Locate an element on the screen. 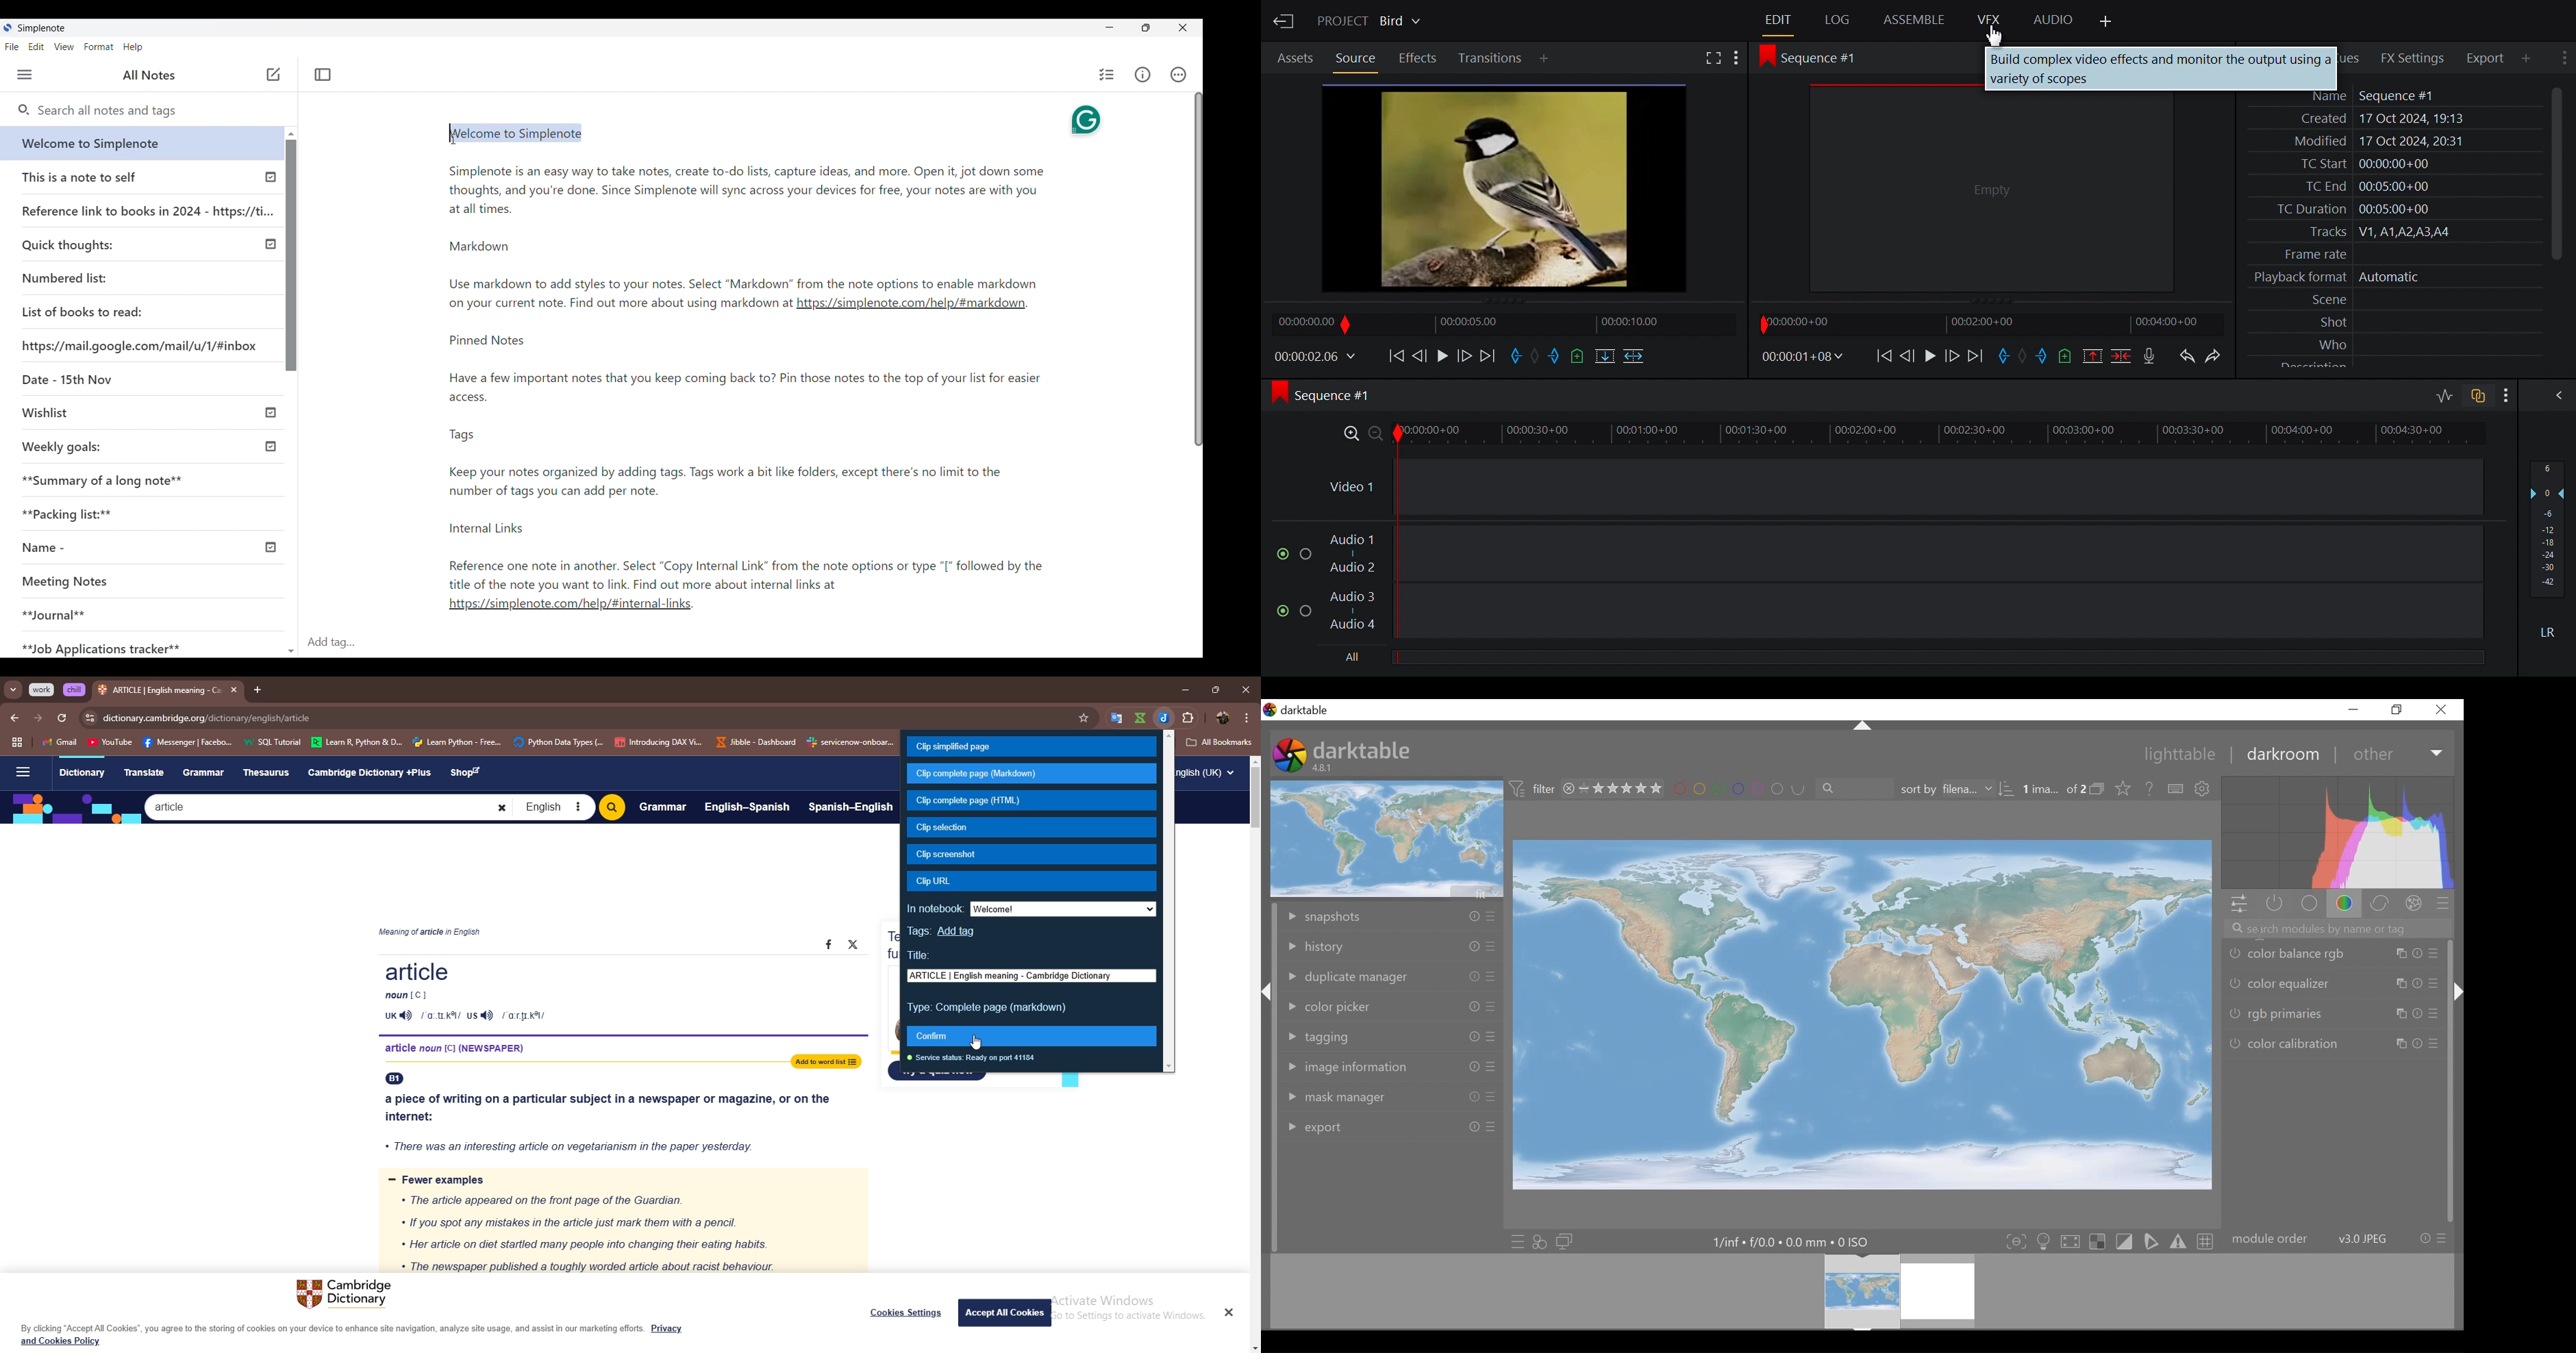 Image resolution: width=2576 pixels, height=1372 pixels. all bookmarks is located at coordinates (1220, 742).